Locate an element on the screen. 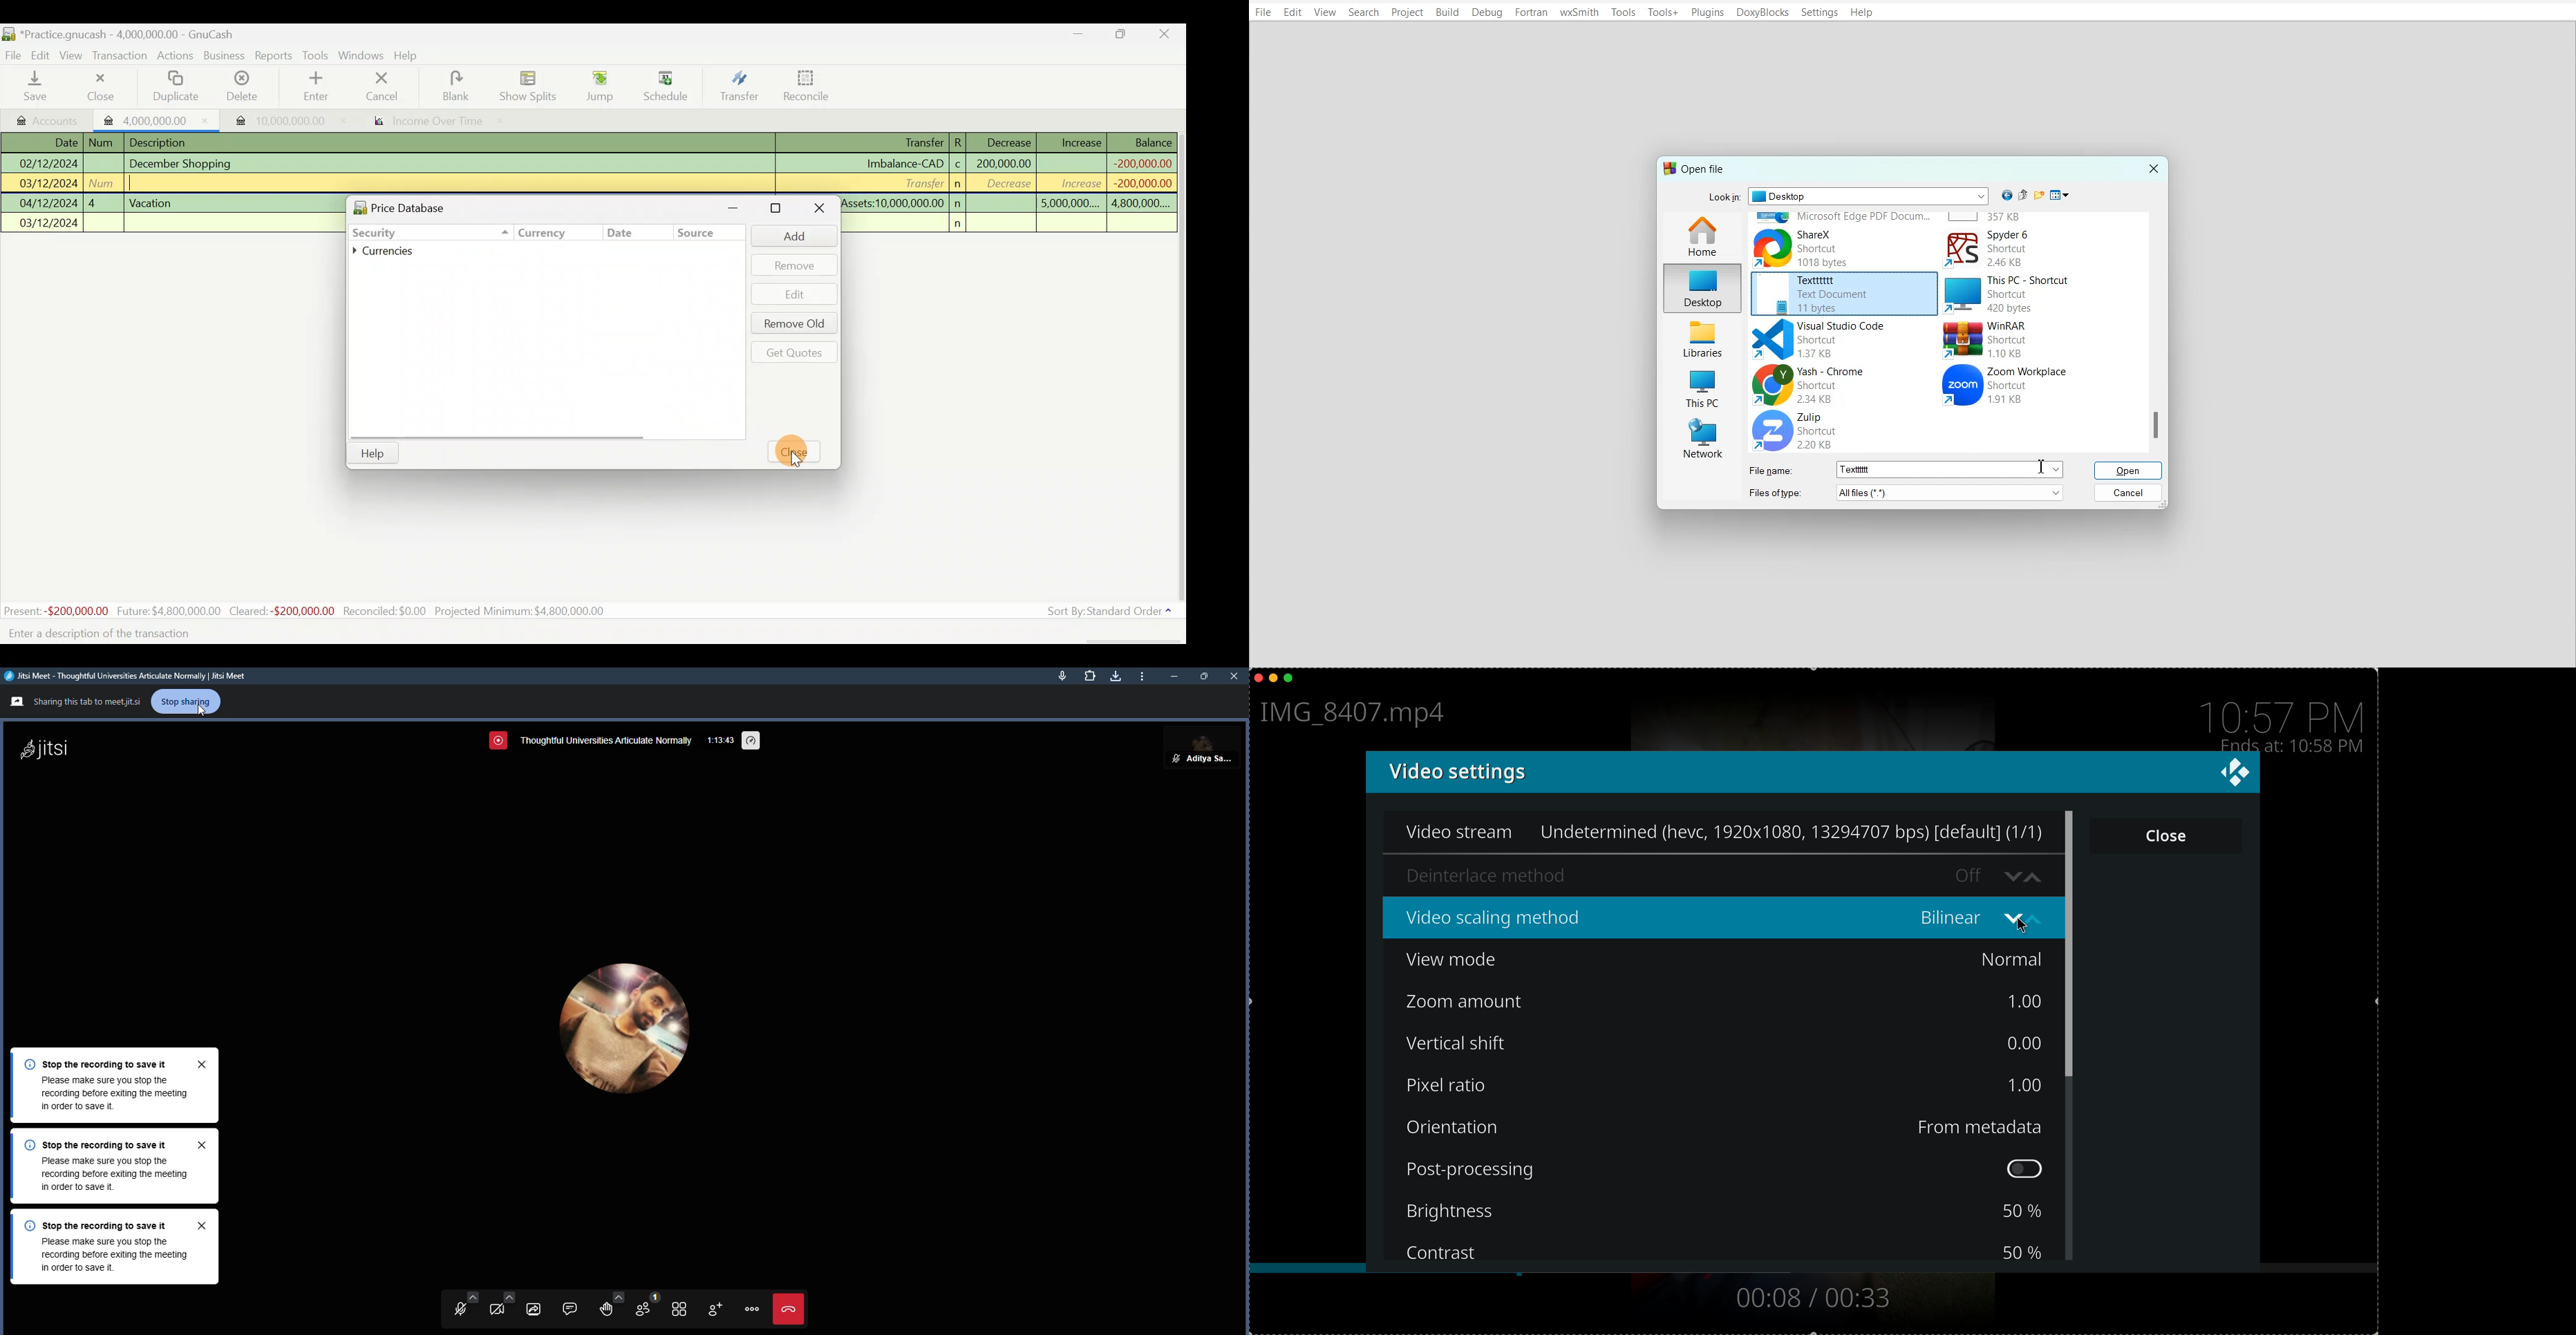  Actions is located at coordinates (177, 56).